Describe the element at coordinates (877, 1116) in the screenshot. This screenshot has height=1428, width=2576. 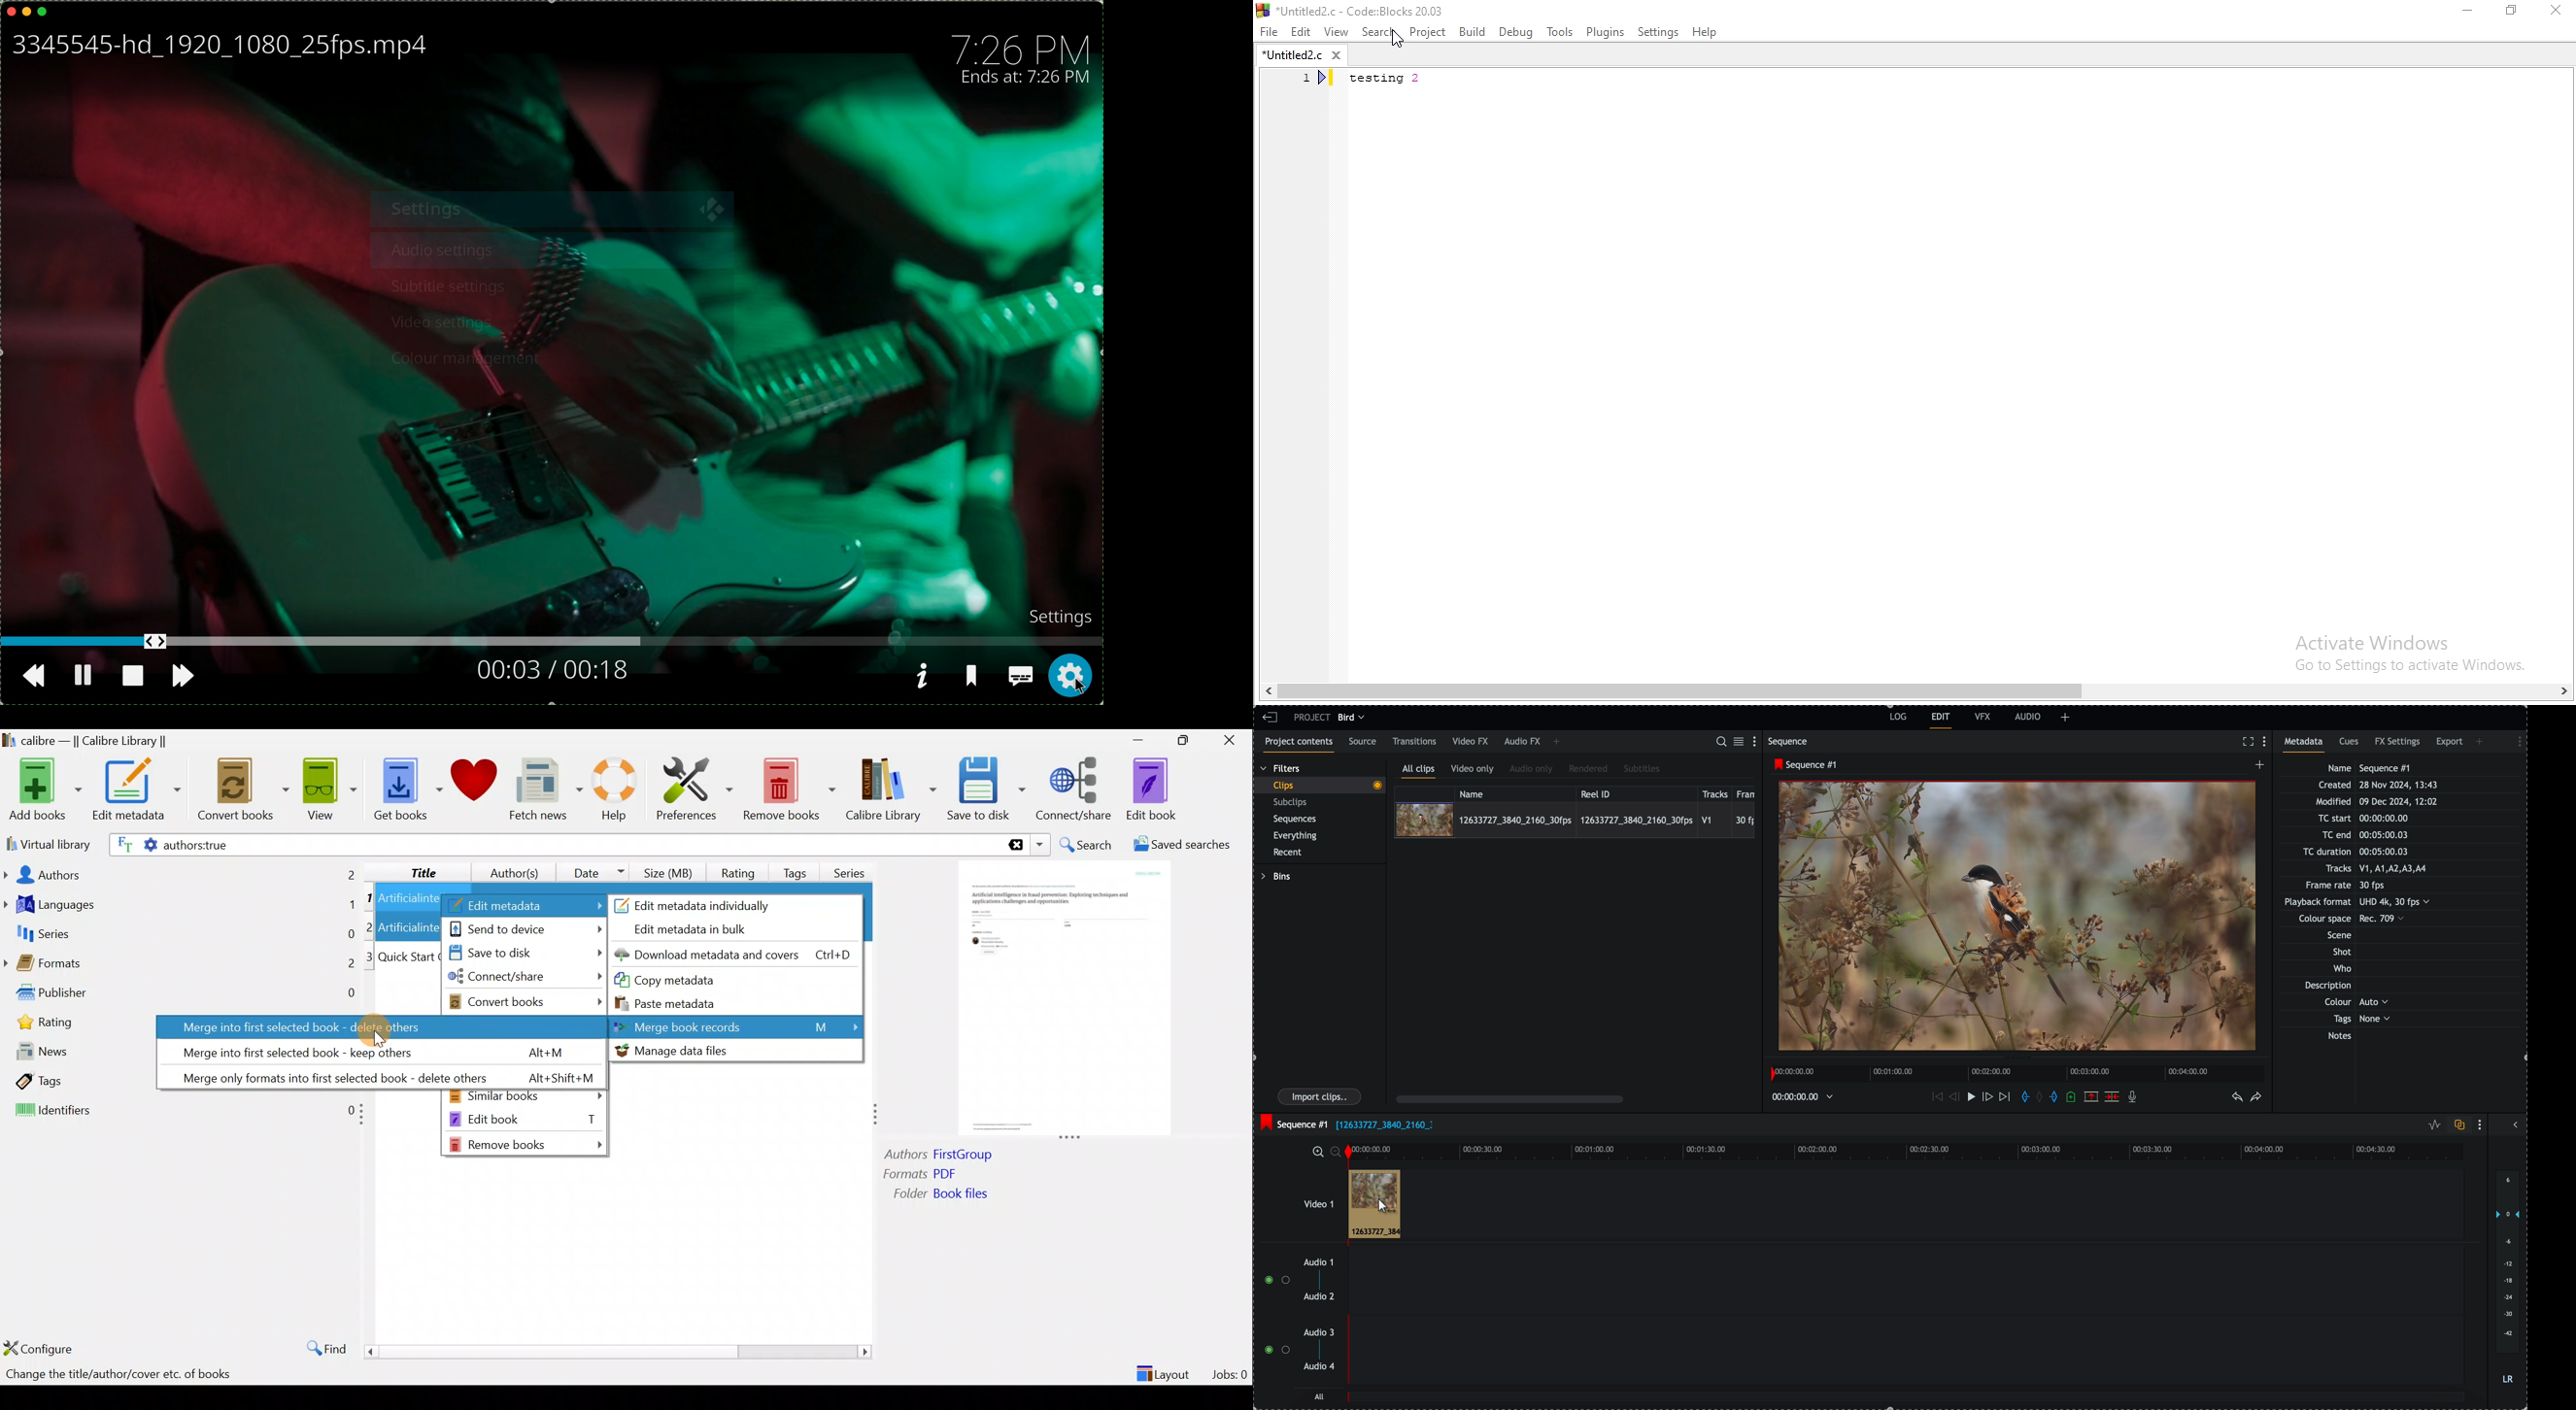
I see `Adjust column to the right` at that location.